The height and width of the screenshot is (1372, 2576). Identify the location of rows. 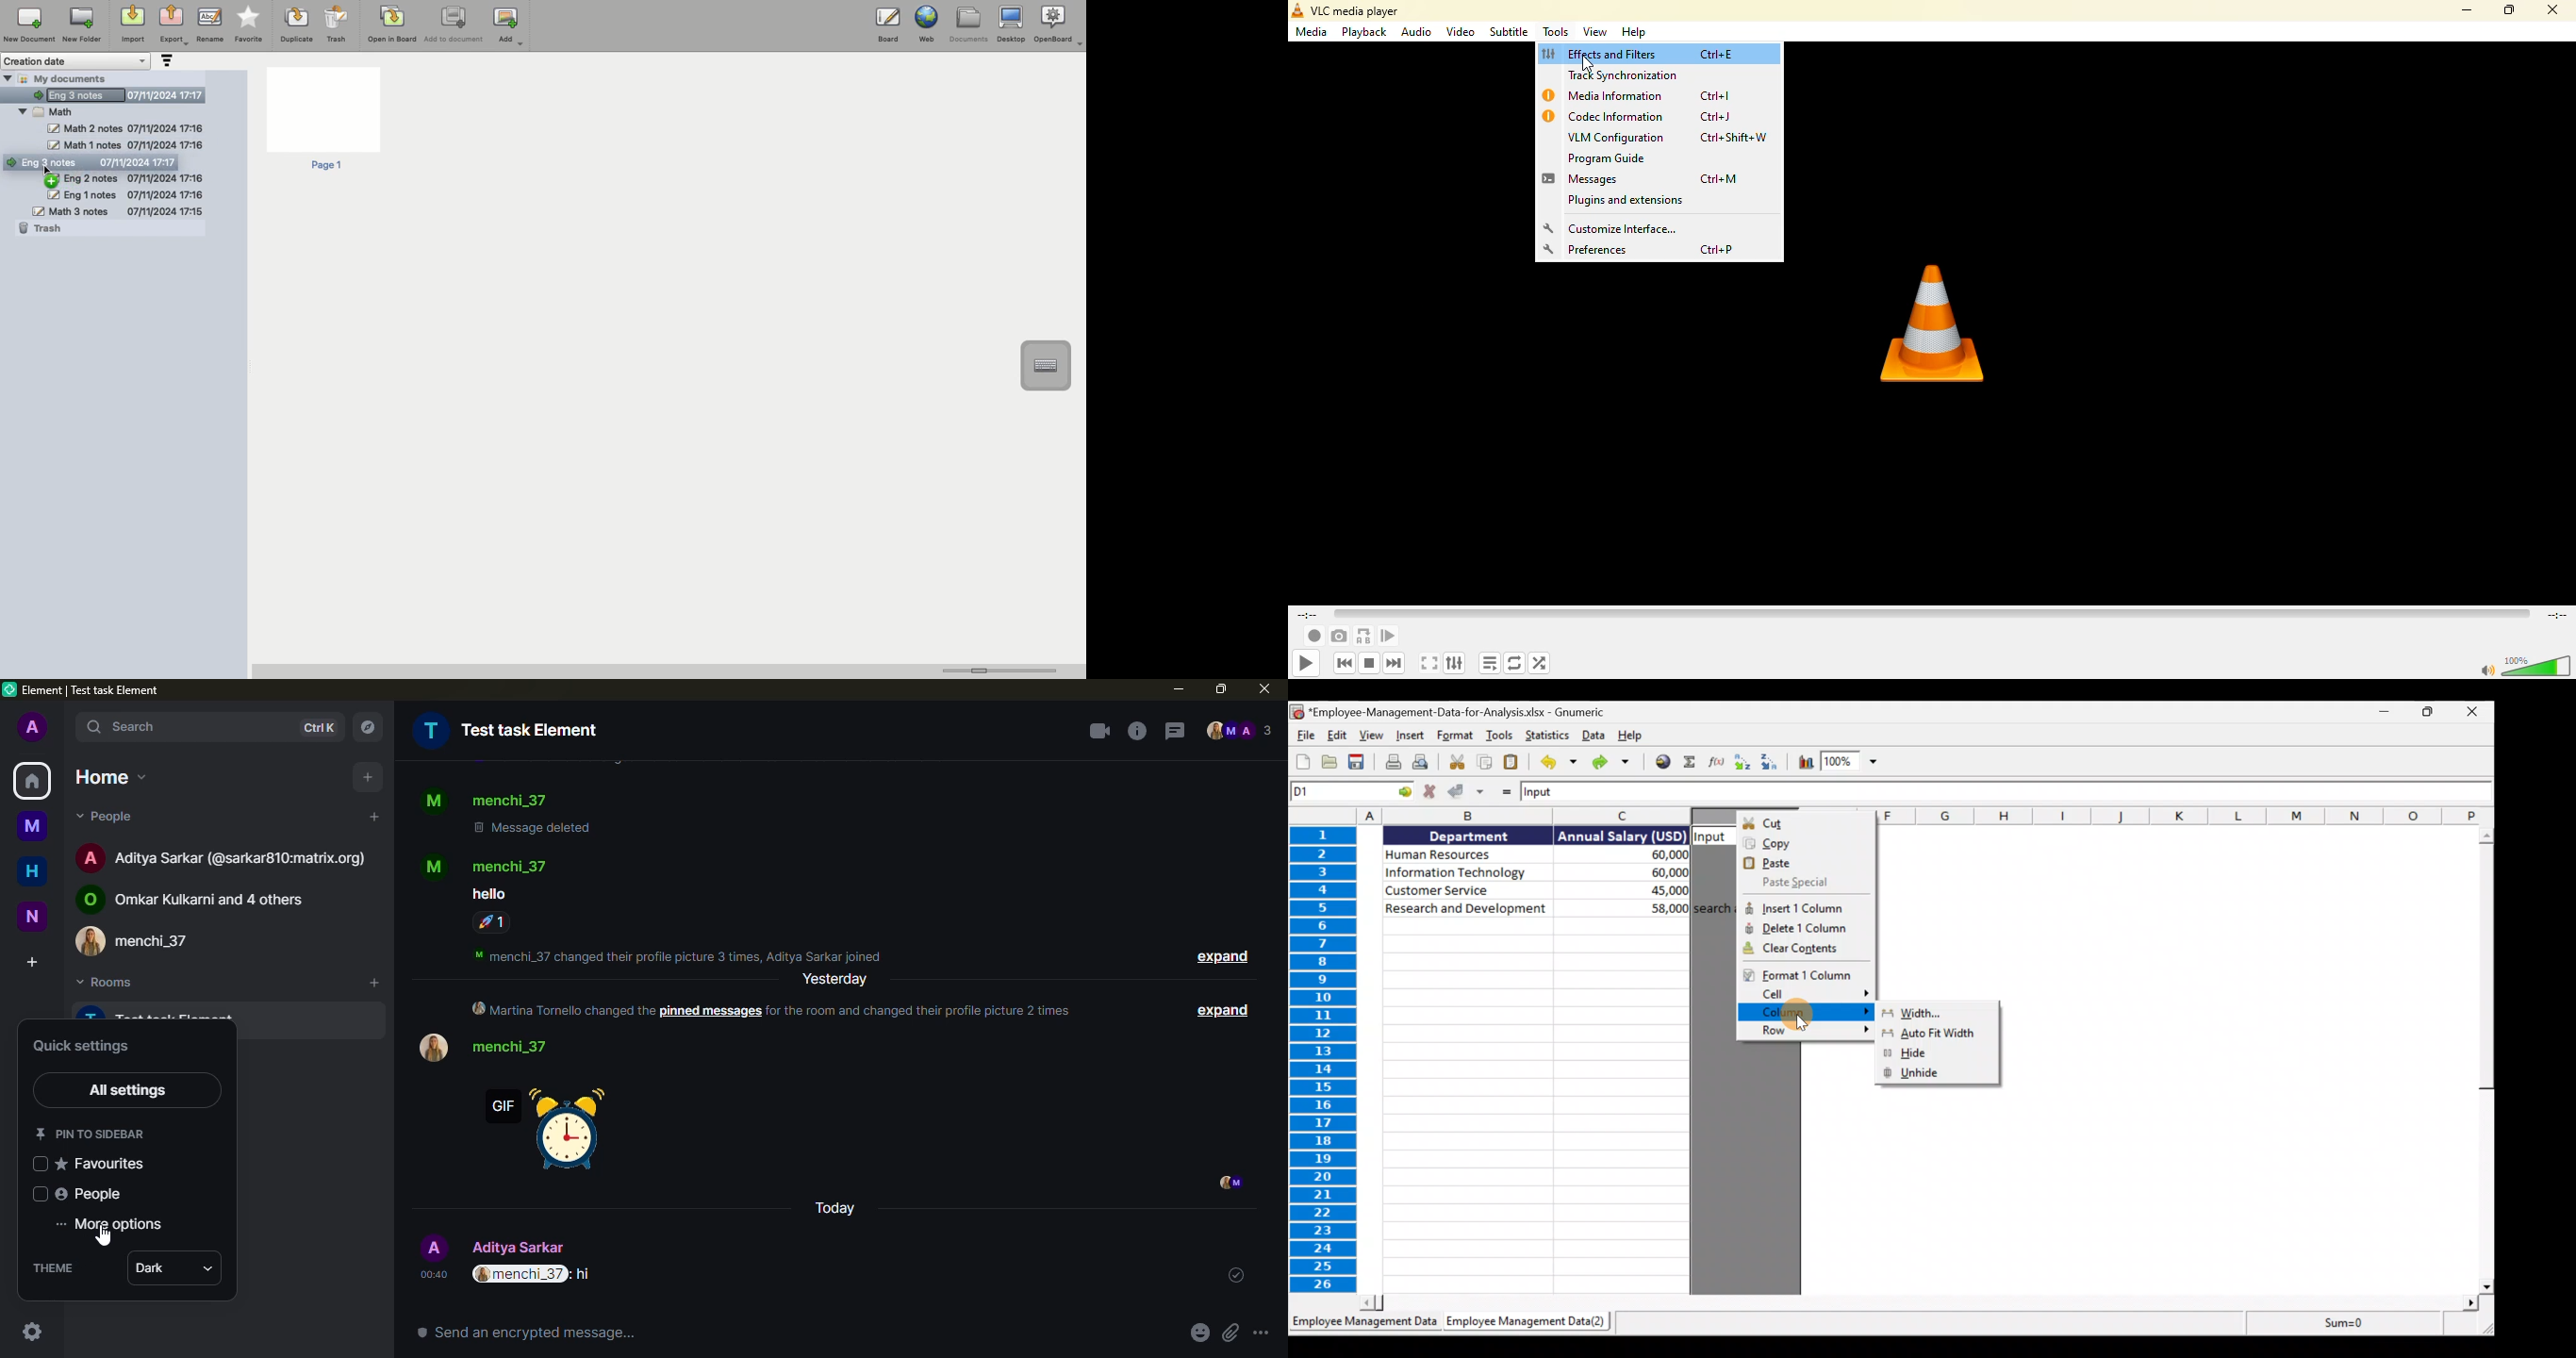
(1321, 1059).